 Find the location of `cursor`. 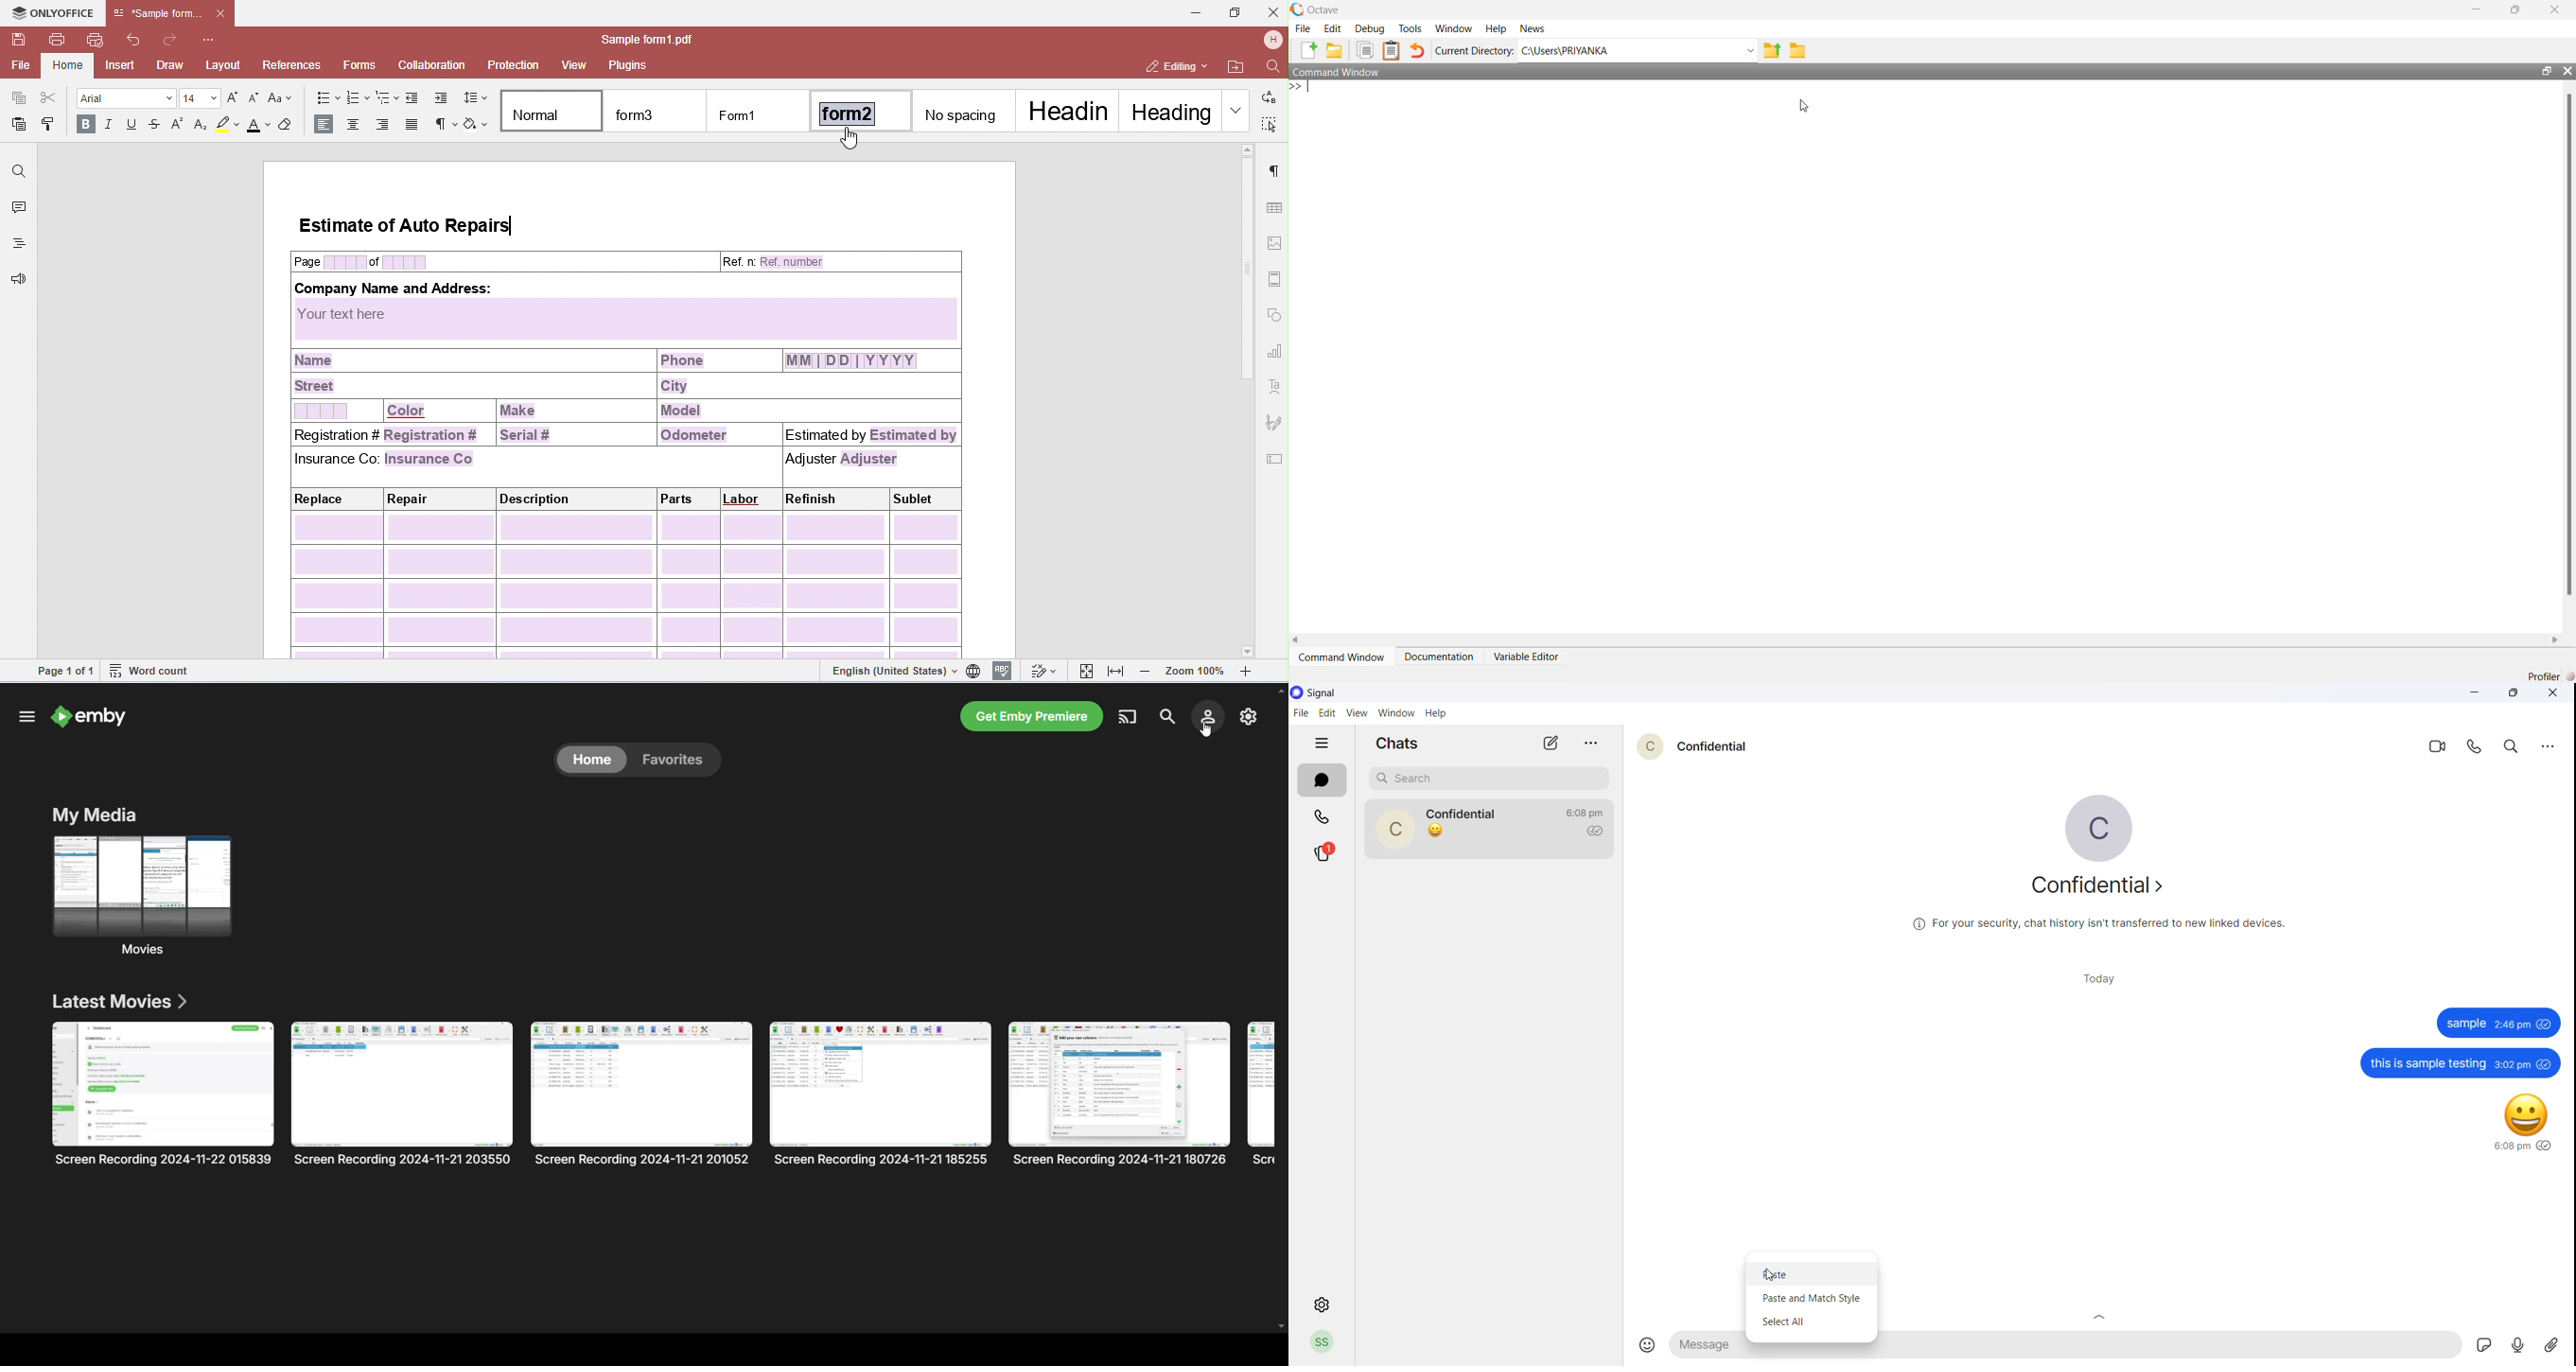

cursor is located at coordinates (1767, 1276).